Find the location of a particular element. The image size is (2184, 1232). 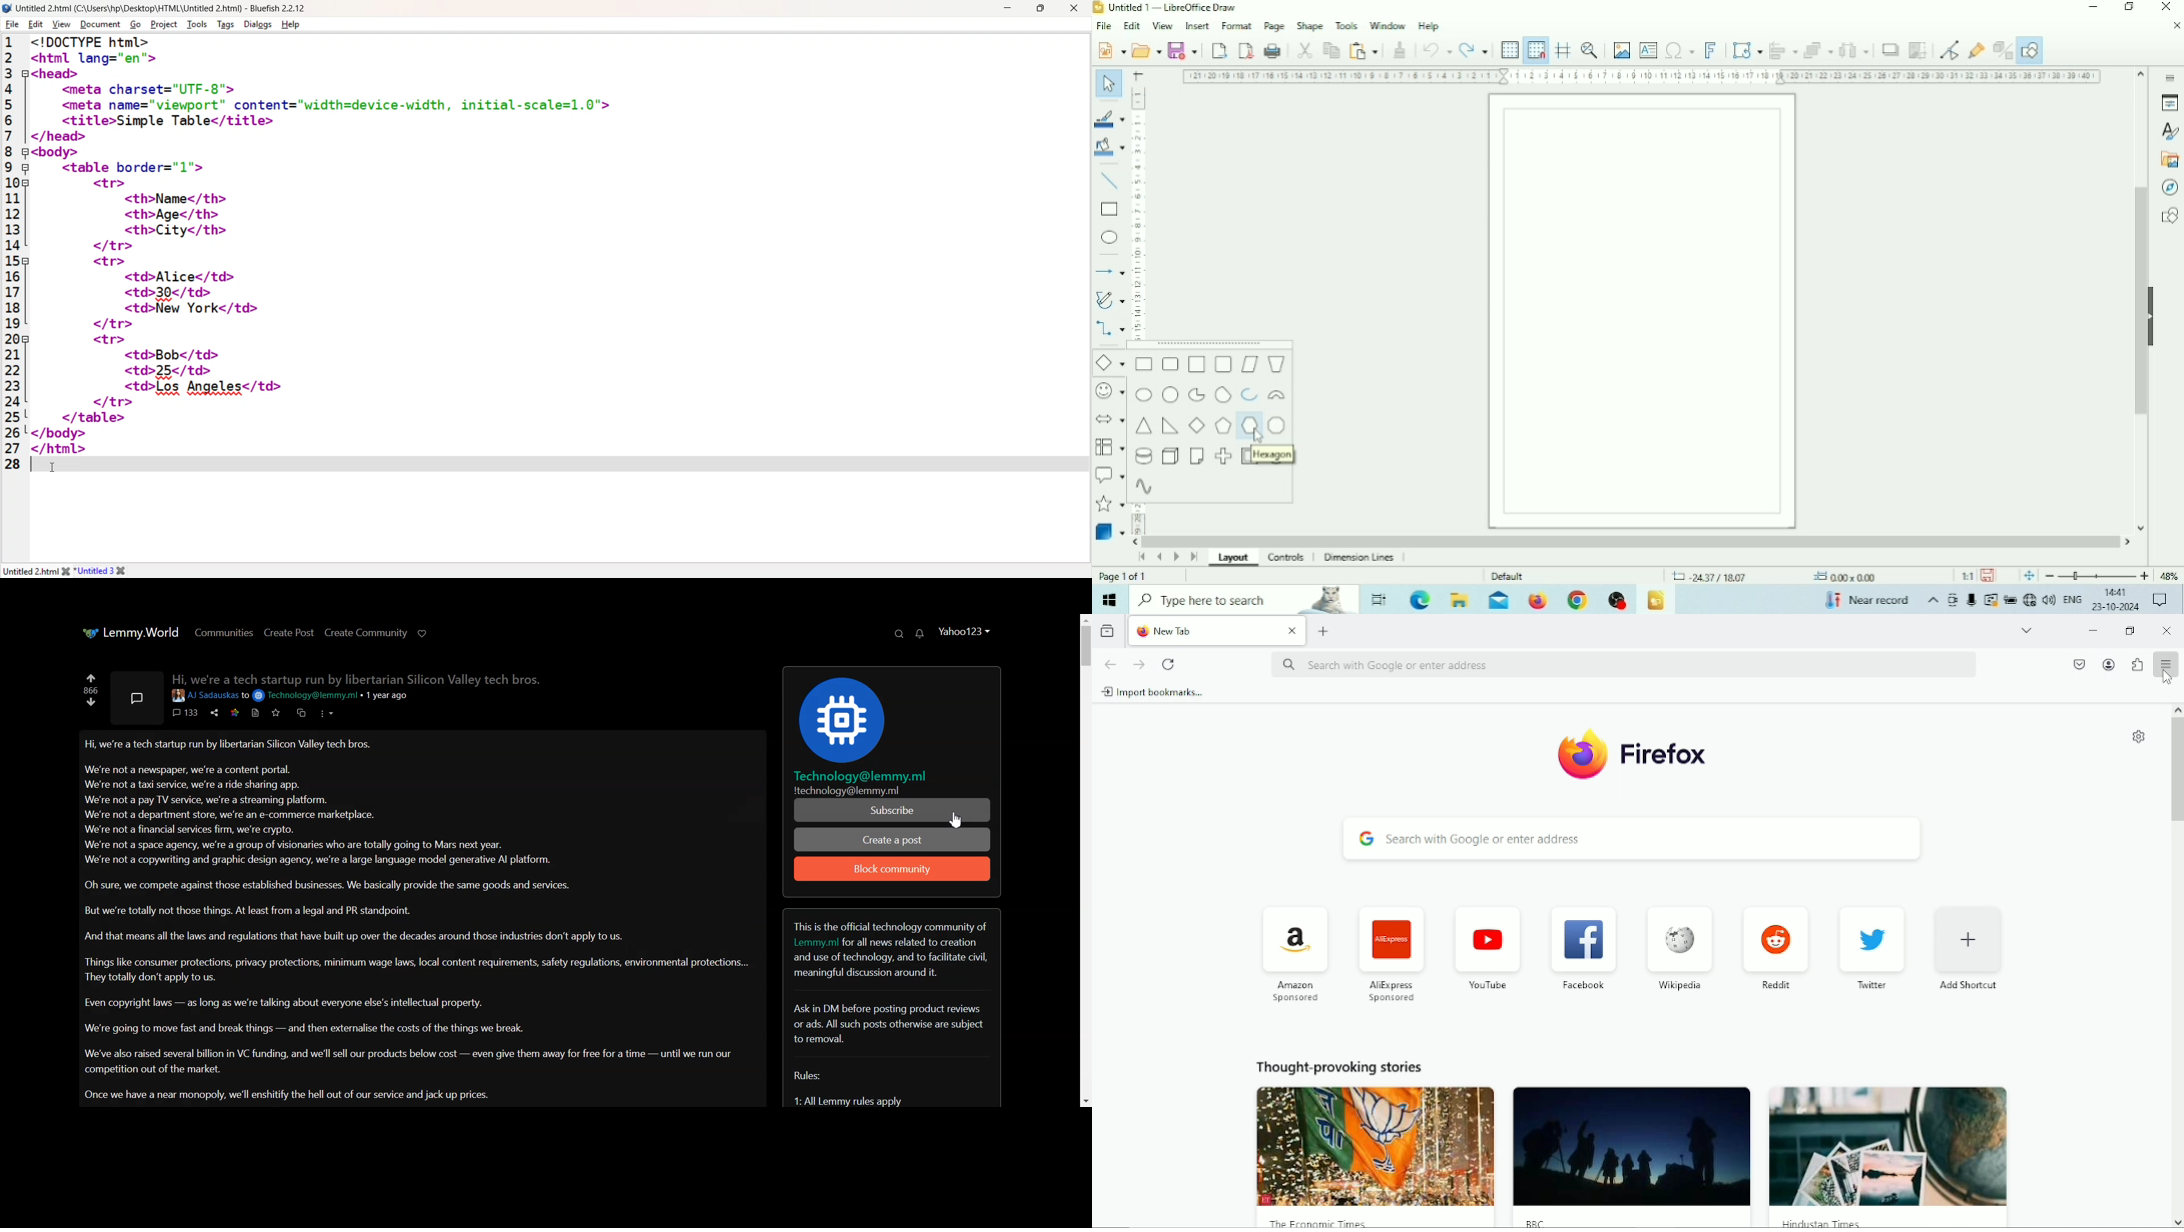

Untitled 2.htm is located at coordinates (29, 572).